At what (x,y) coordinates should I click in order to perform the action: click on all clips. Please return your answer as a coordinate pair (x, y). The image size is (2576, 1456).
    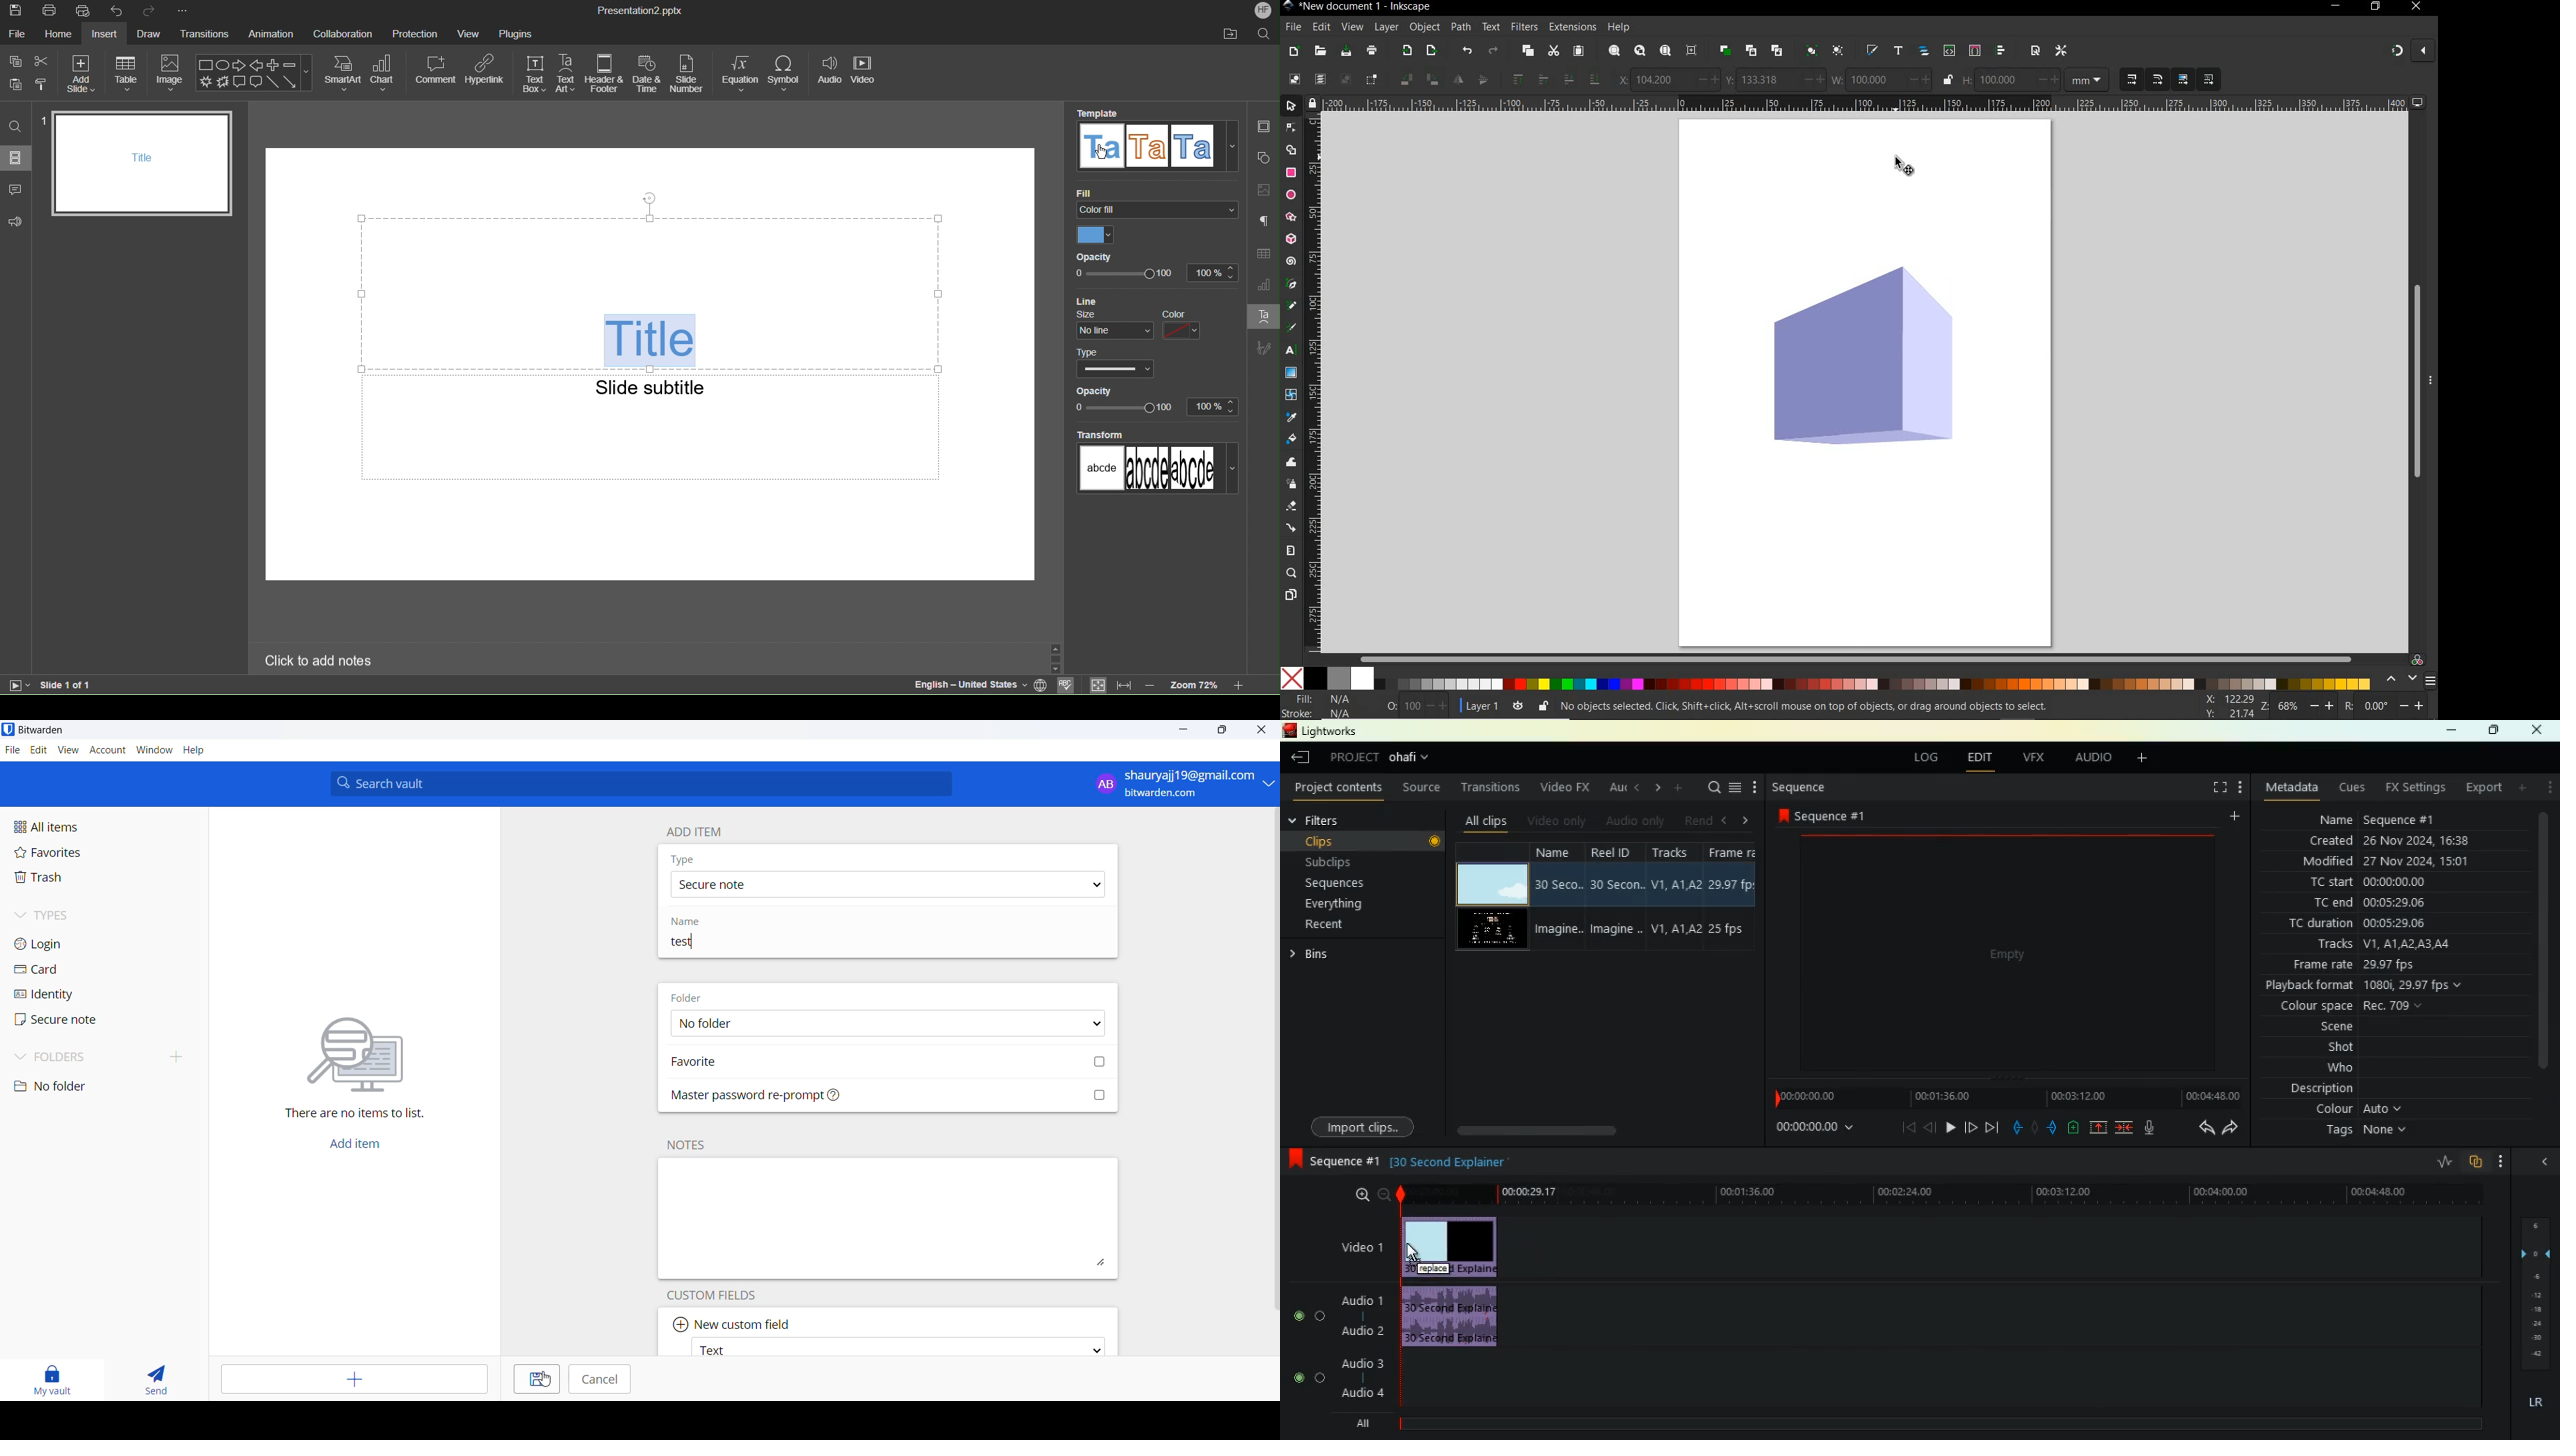
    Looking at the image, I should click on (1485, 823).